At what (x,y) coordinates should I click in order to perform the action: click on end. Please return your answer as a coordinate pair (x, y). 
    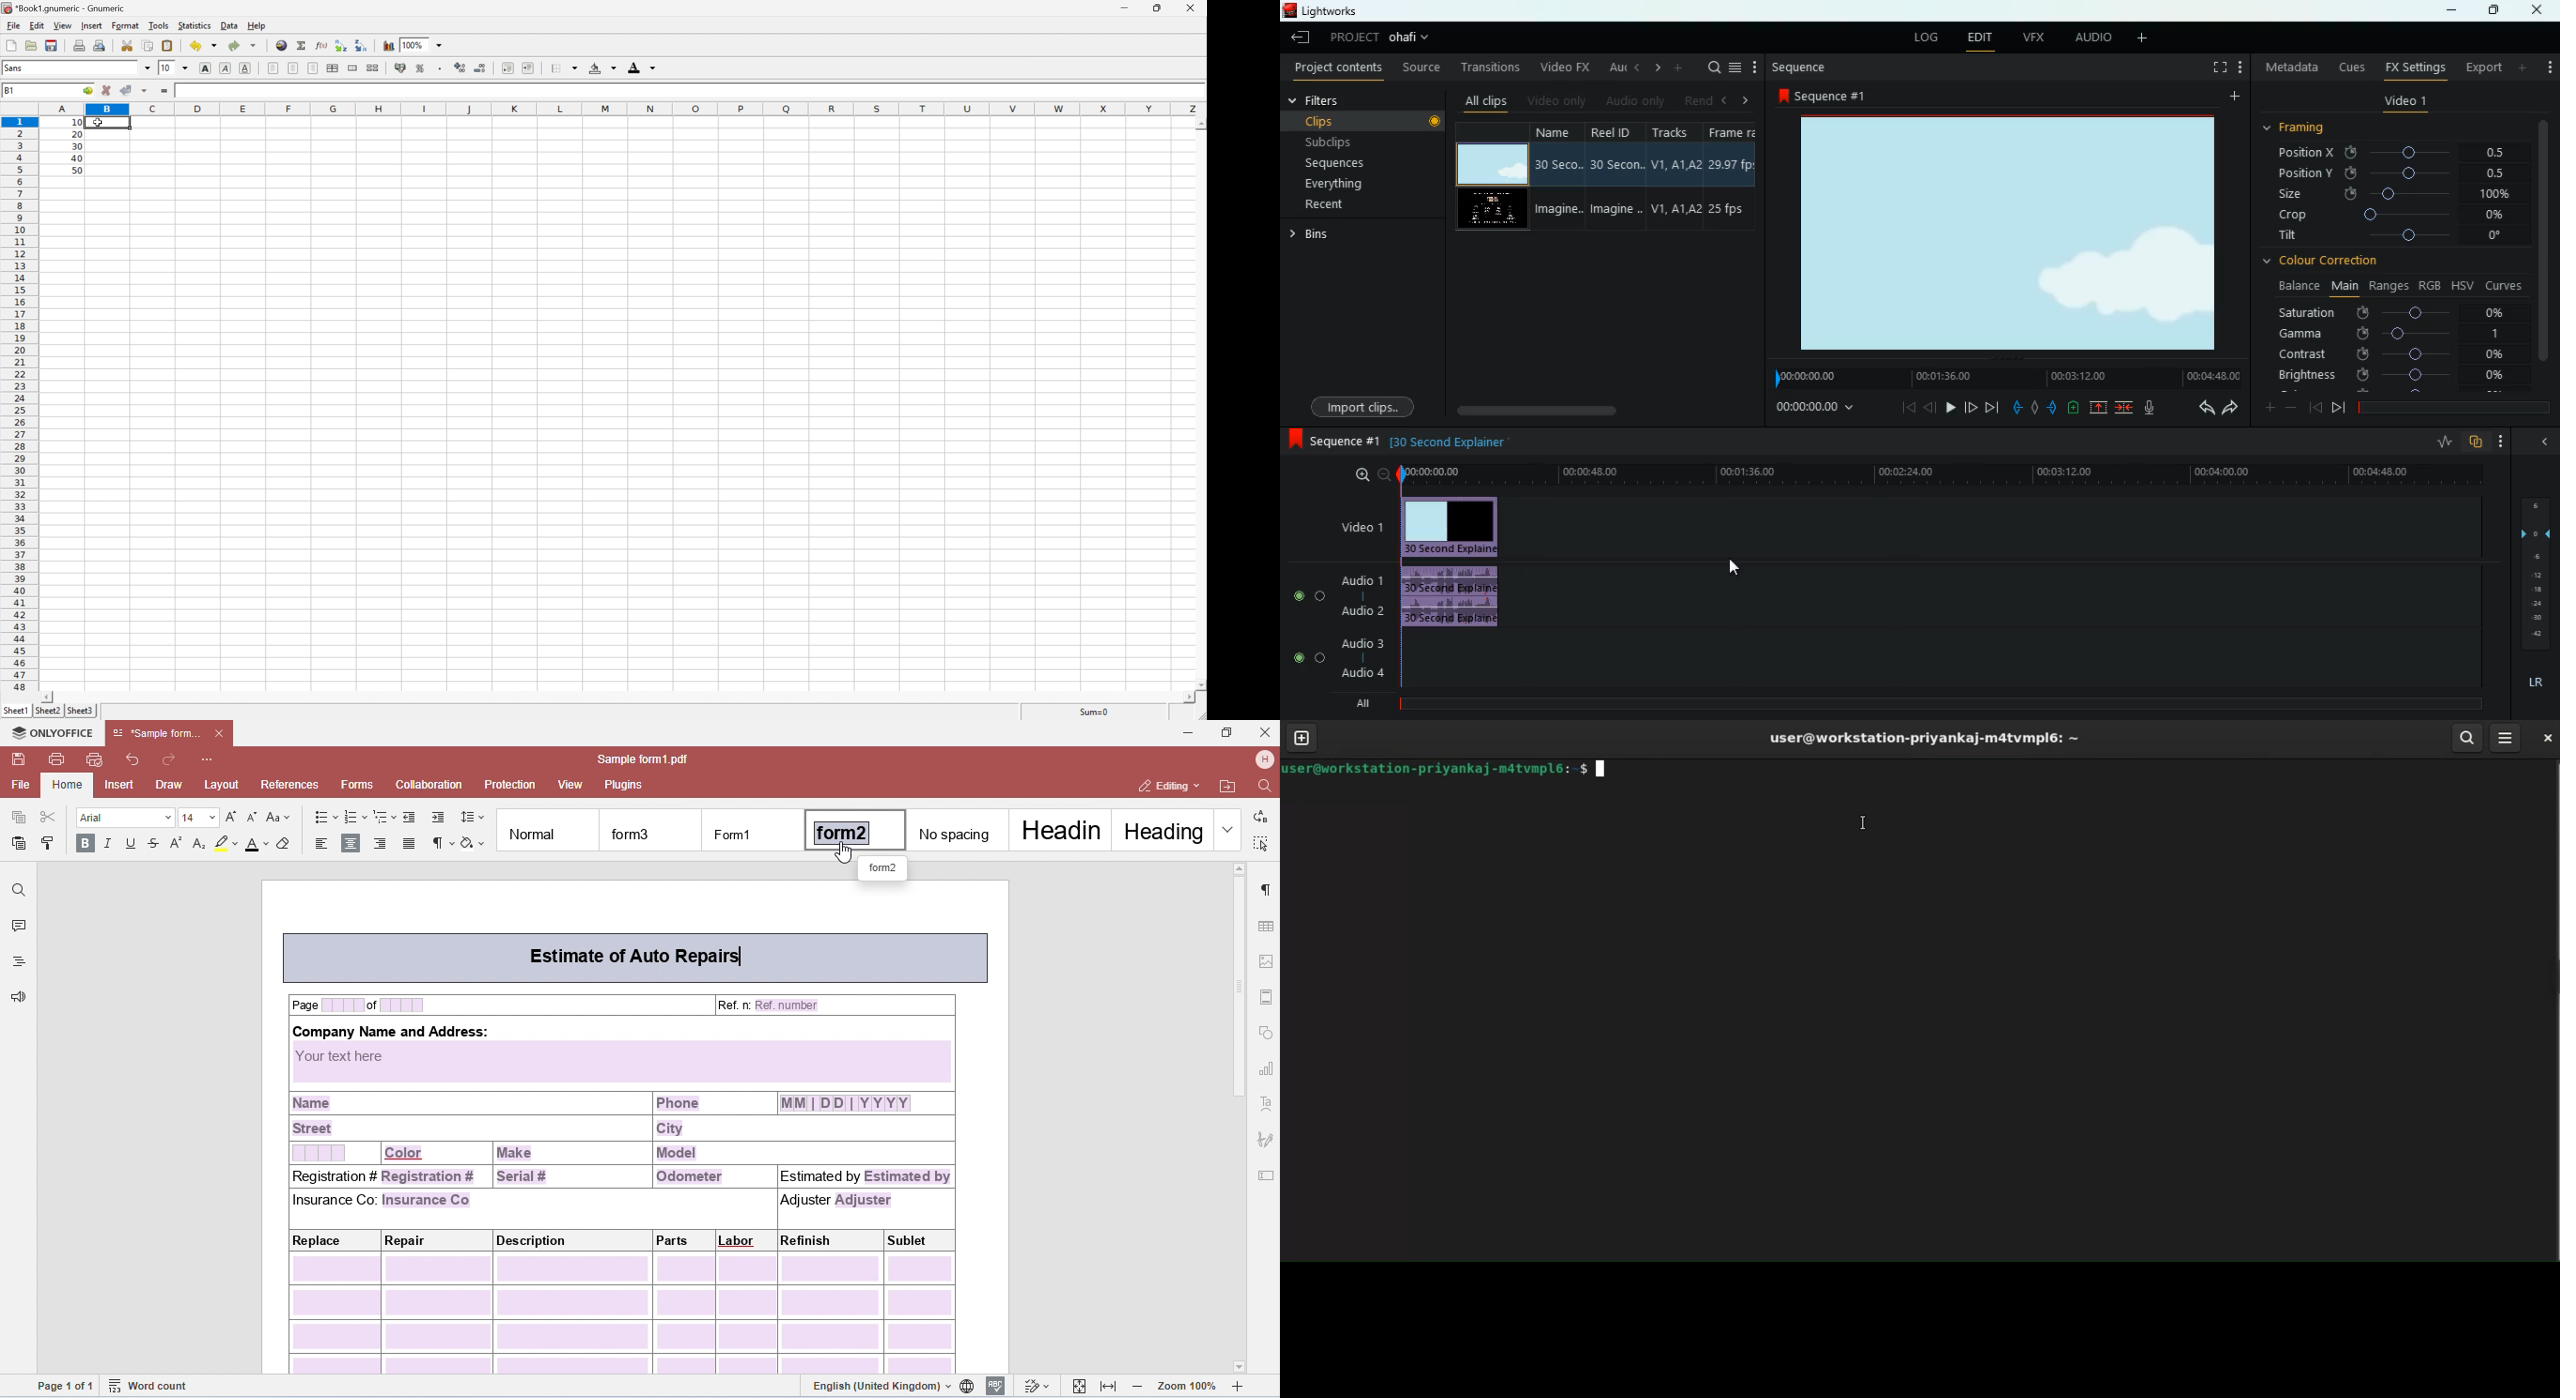
    Looking at the image, I should click on (1992, 406).